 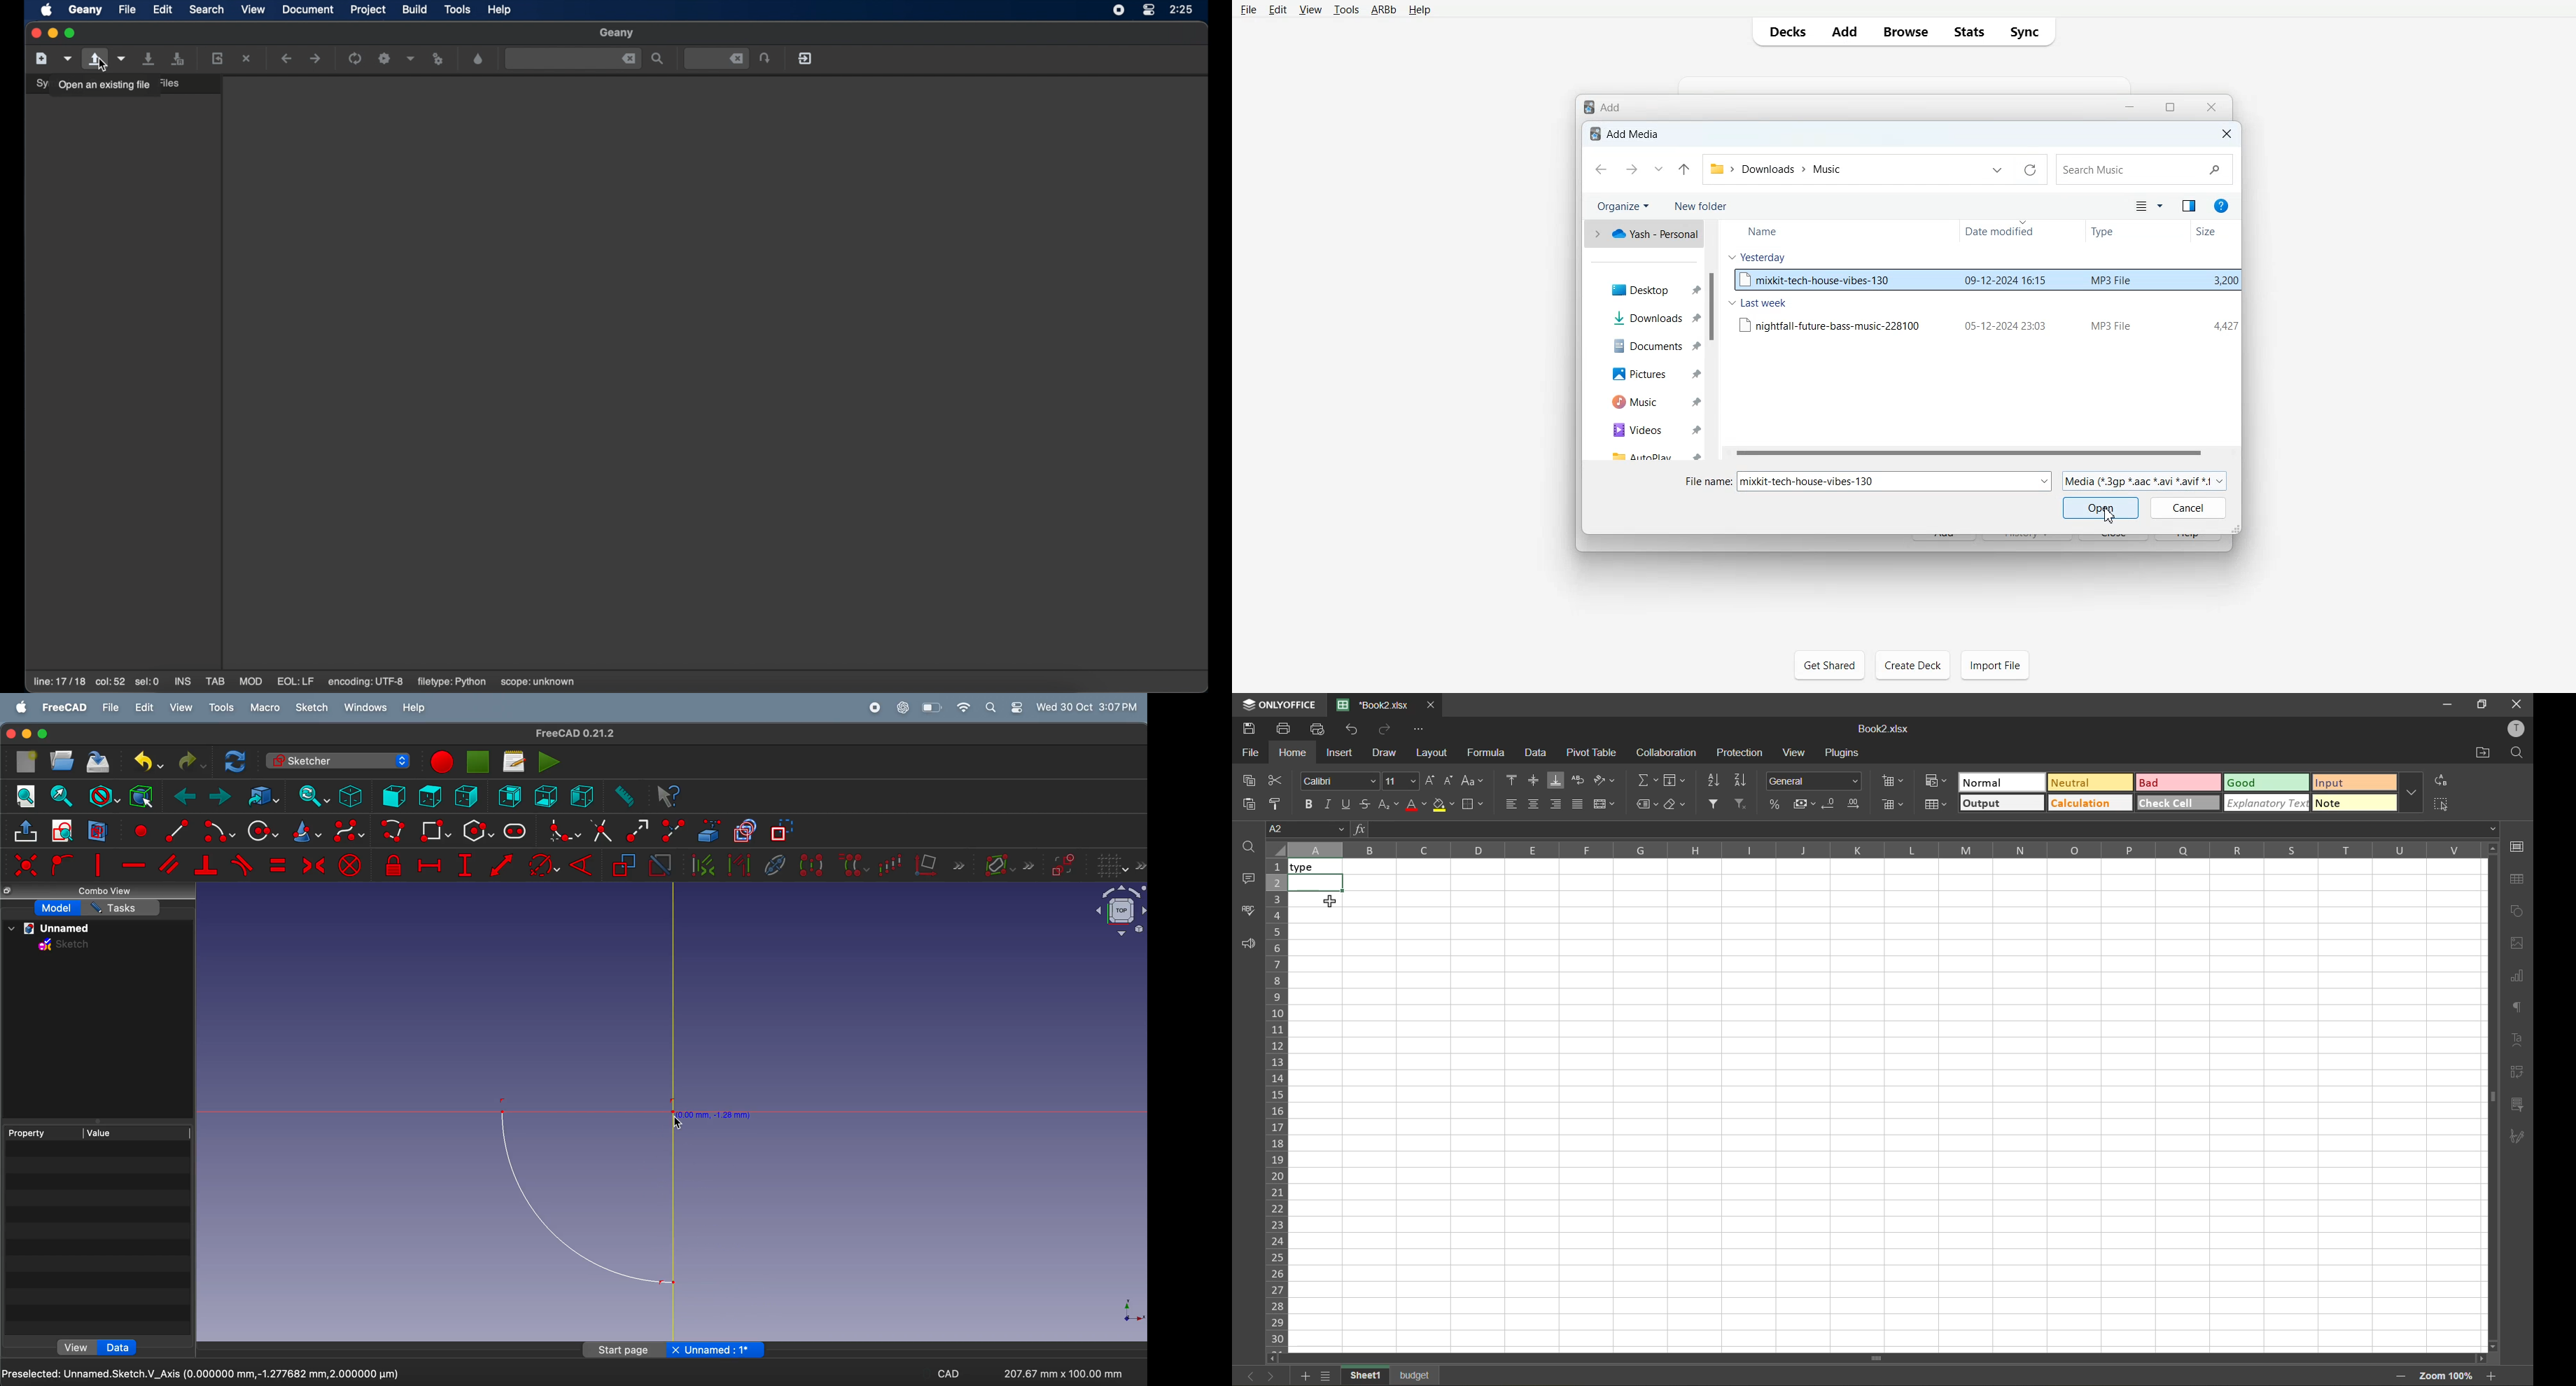 I want to click on Recent location, so click(x=1658, y=169).